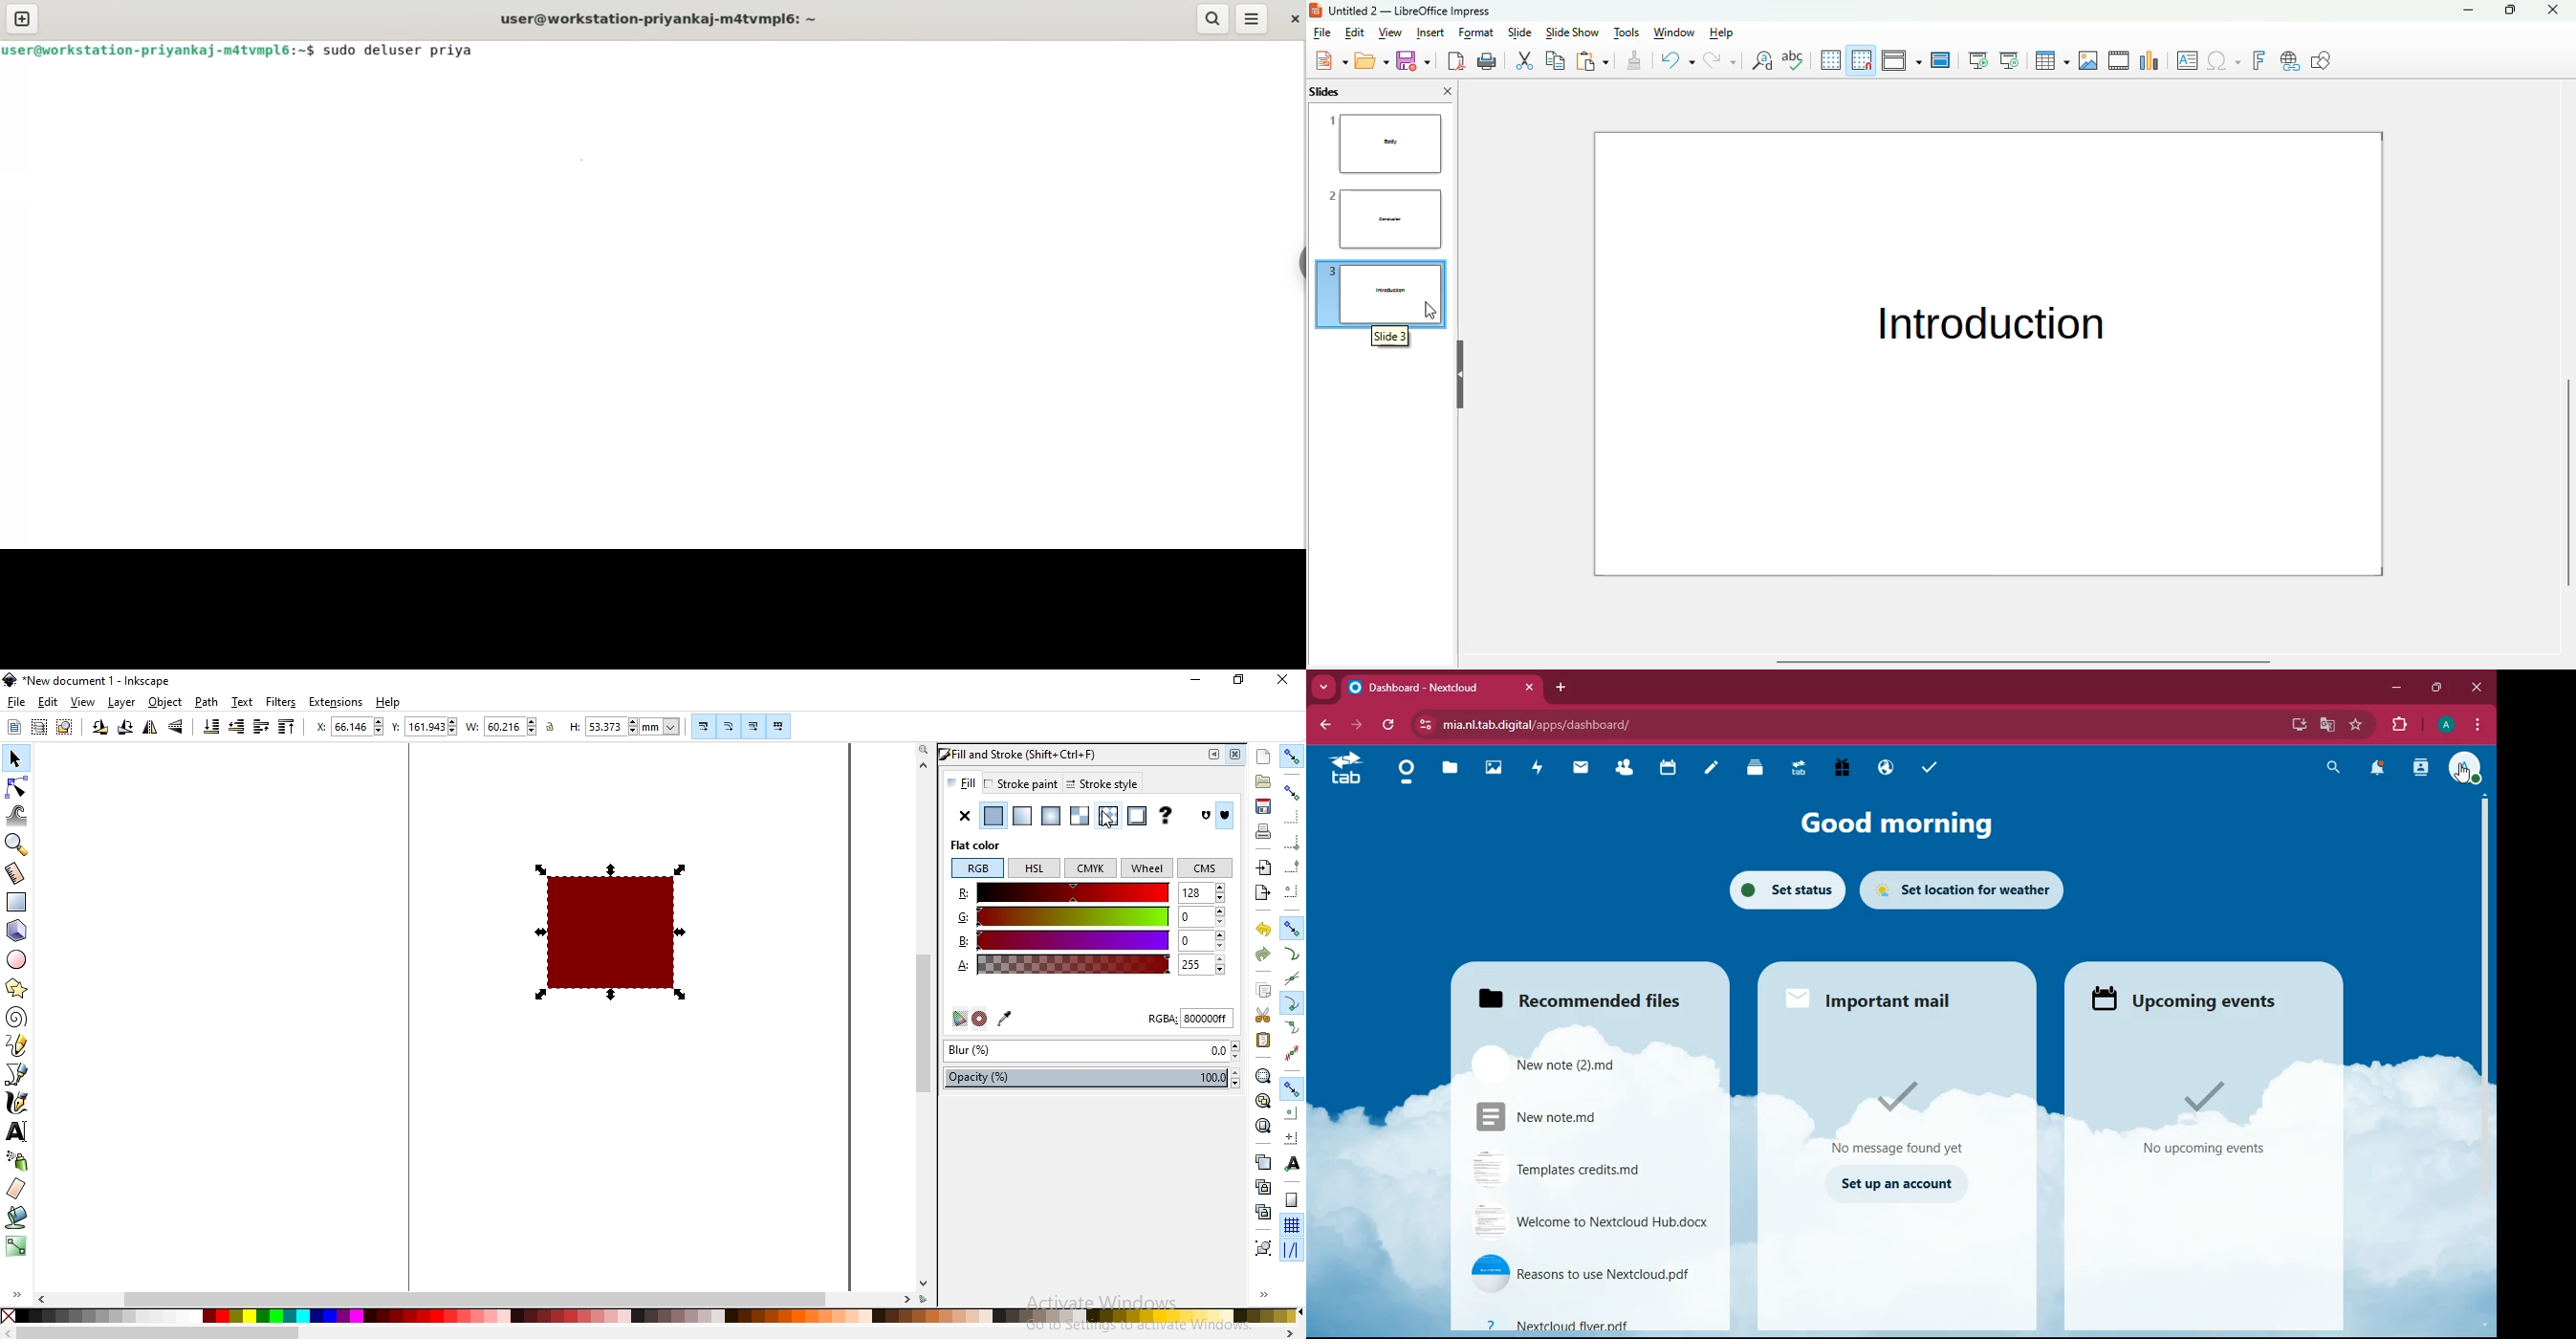 Image resolution: width=2576 pixels, height=1344 pixels. What do you see at coordinates (981, 1019) in the screenshot?
I see `out of gamut` at bounding box center [981, 1019].